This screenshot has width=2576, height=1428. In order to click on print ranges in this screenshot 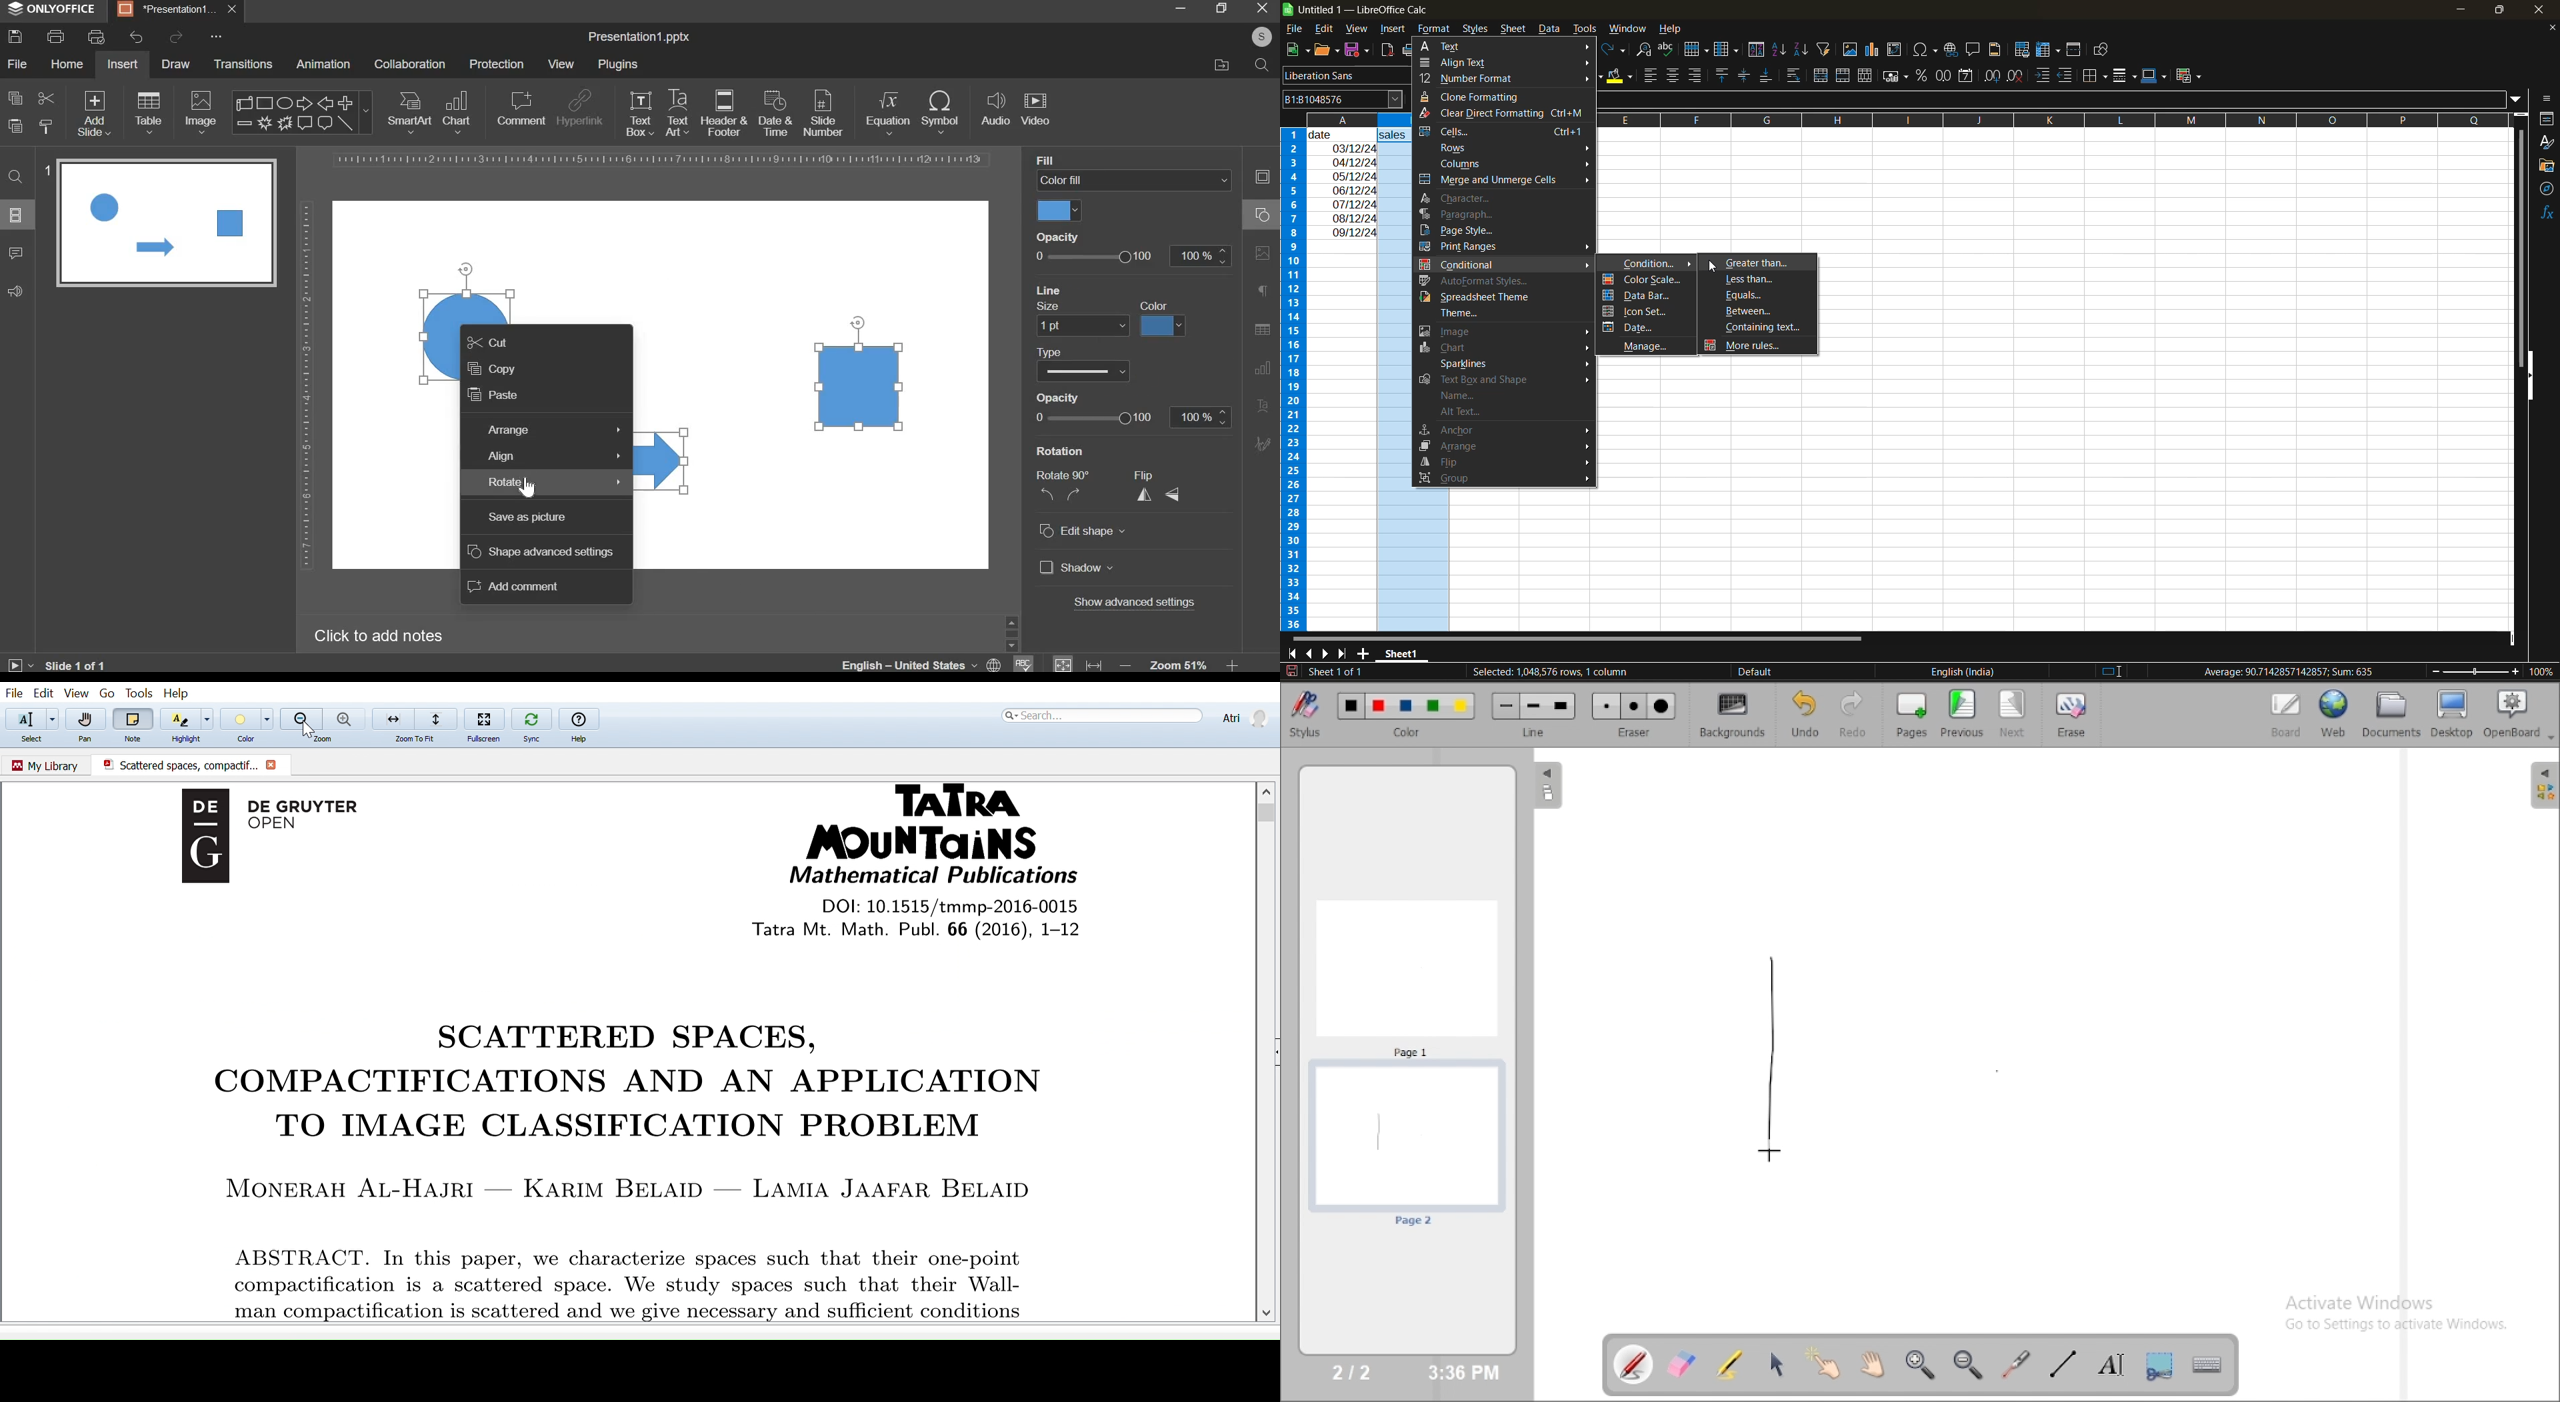, I will do `click(1506, 247)`.